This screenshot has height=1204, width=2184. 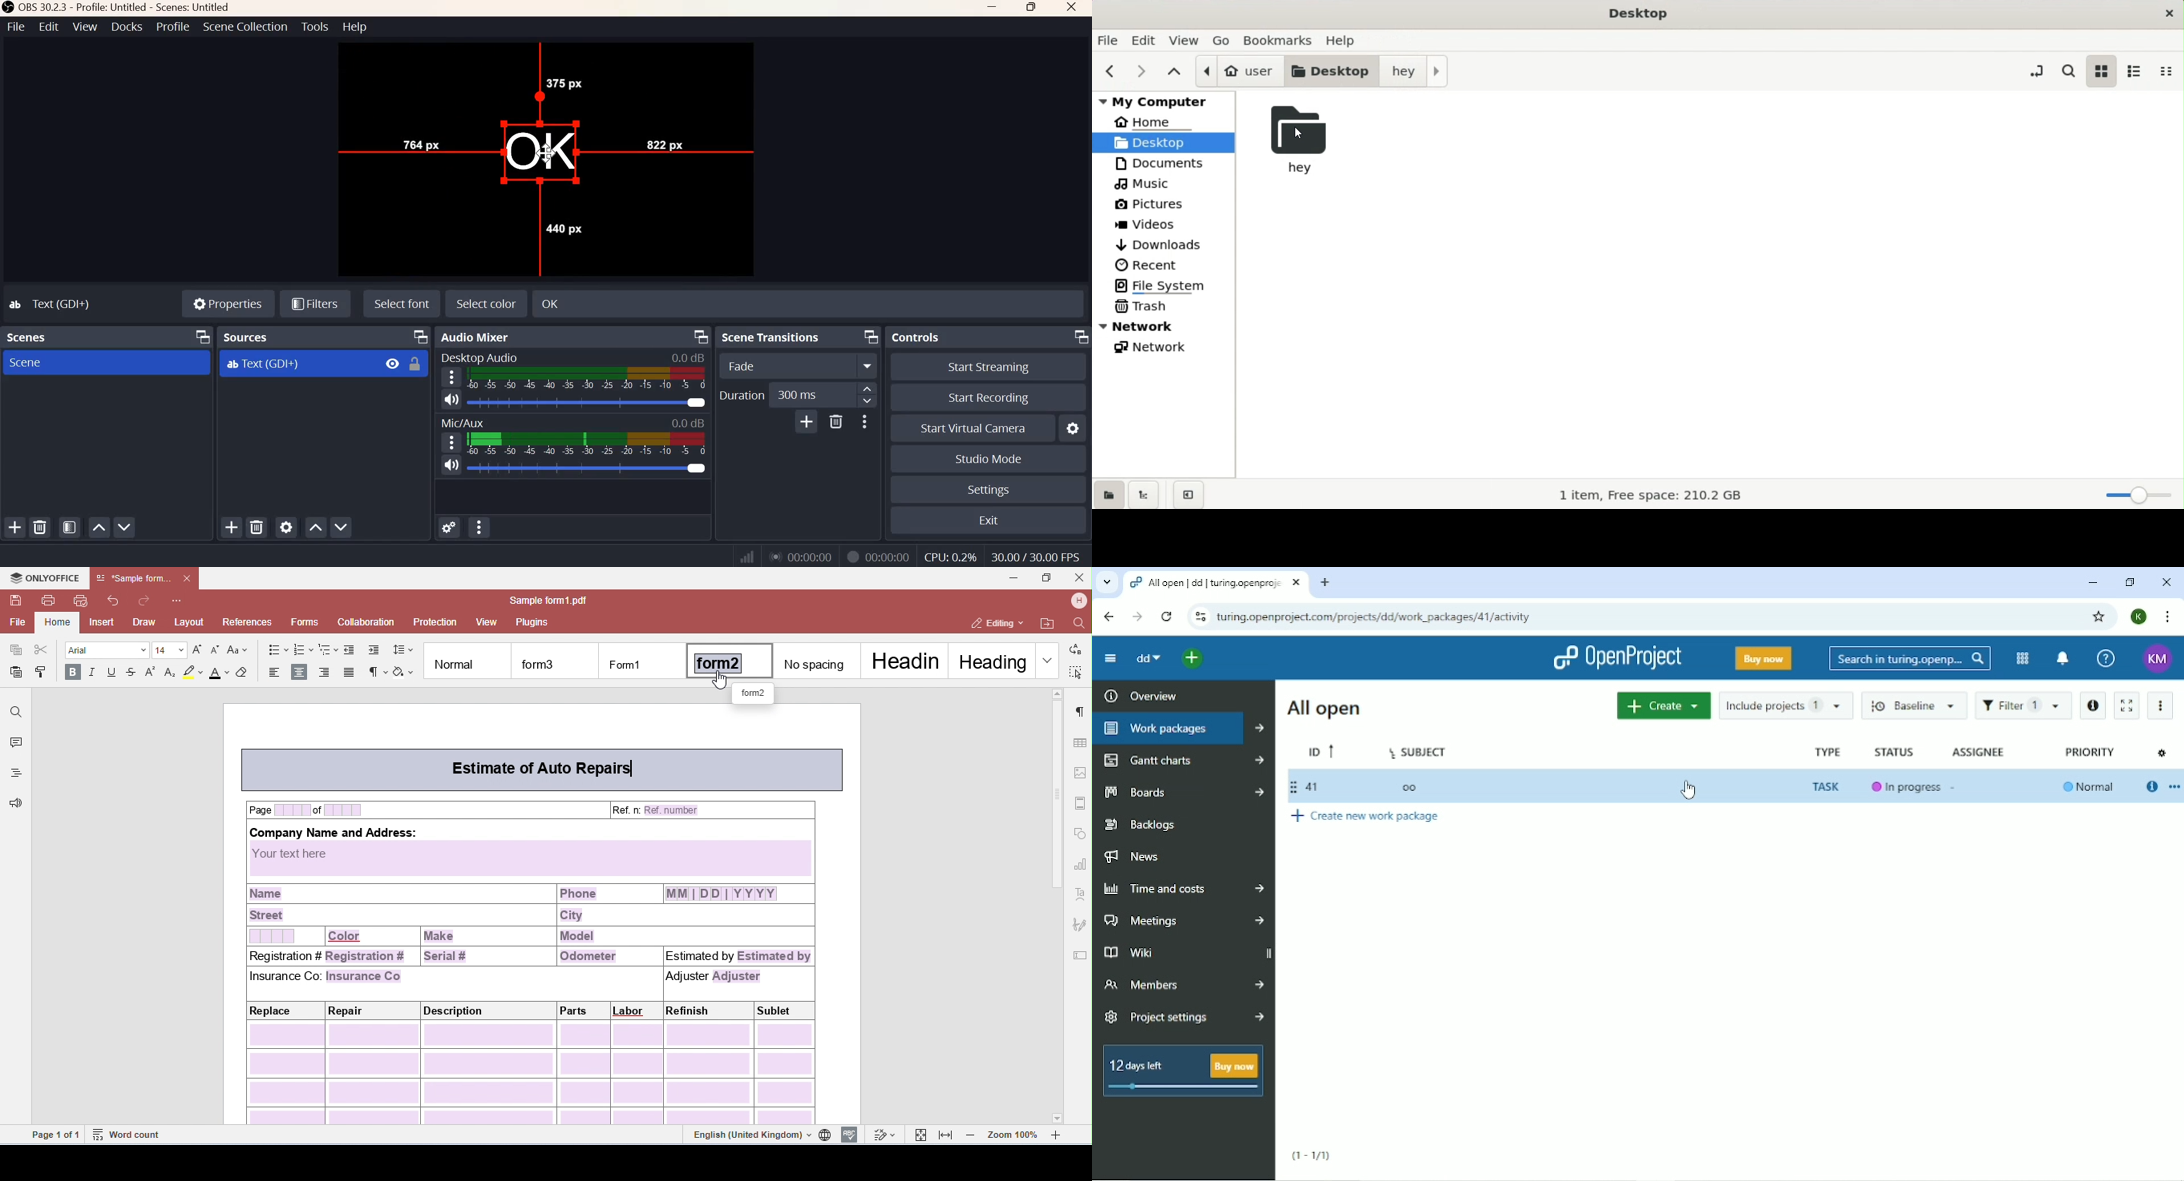 I want to click on configure virtual camera, so click(x=1072, y=428).